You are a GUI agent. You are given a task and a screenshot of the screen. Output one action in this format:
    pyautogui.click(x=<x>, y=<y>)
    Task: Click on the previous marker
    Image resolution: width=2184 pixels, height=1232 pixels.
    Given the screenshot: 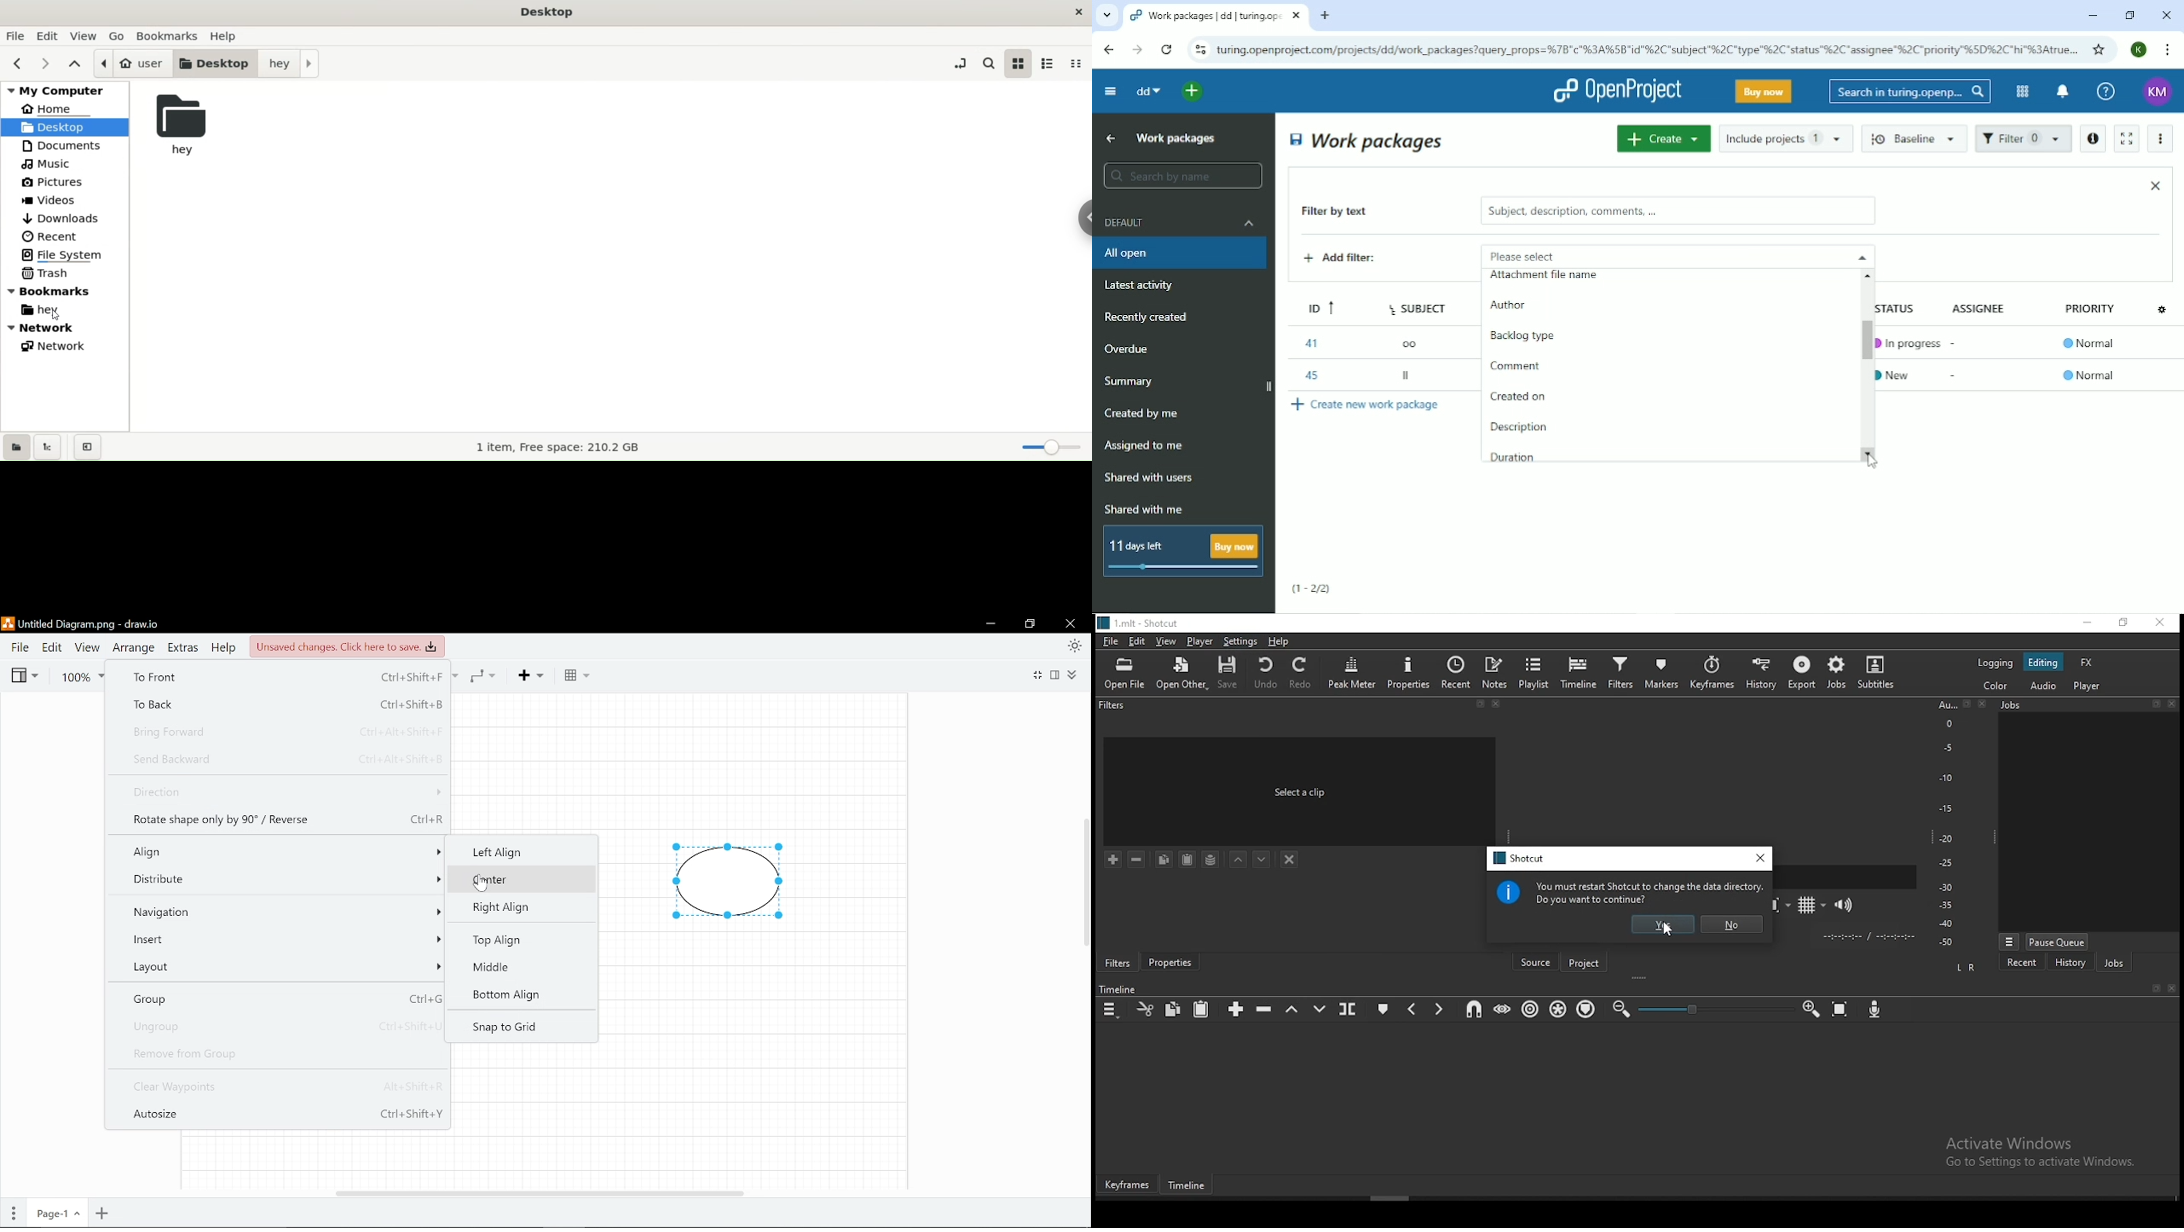 What is the action you would take?
    pyautogui.click(x=1413, y=1006)
    